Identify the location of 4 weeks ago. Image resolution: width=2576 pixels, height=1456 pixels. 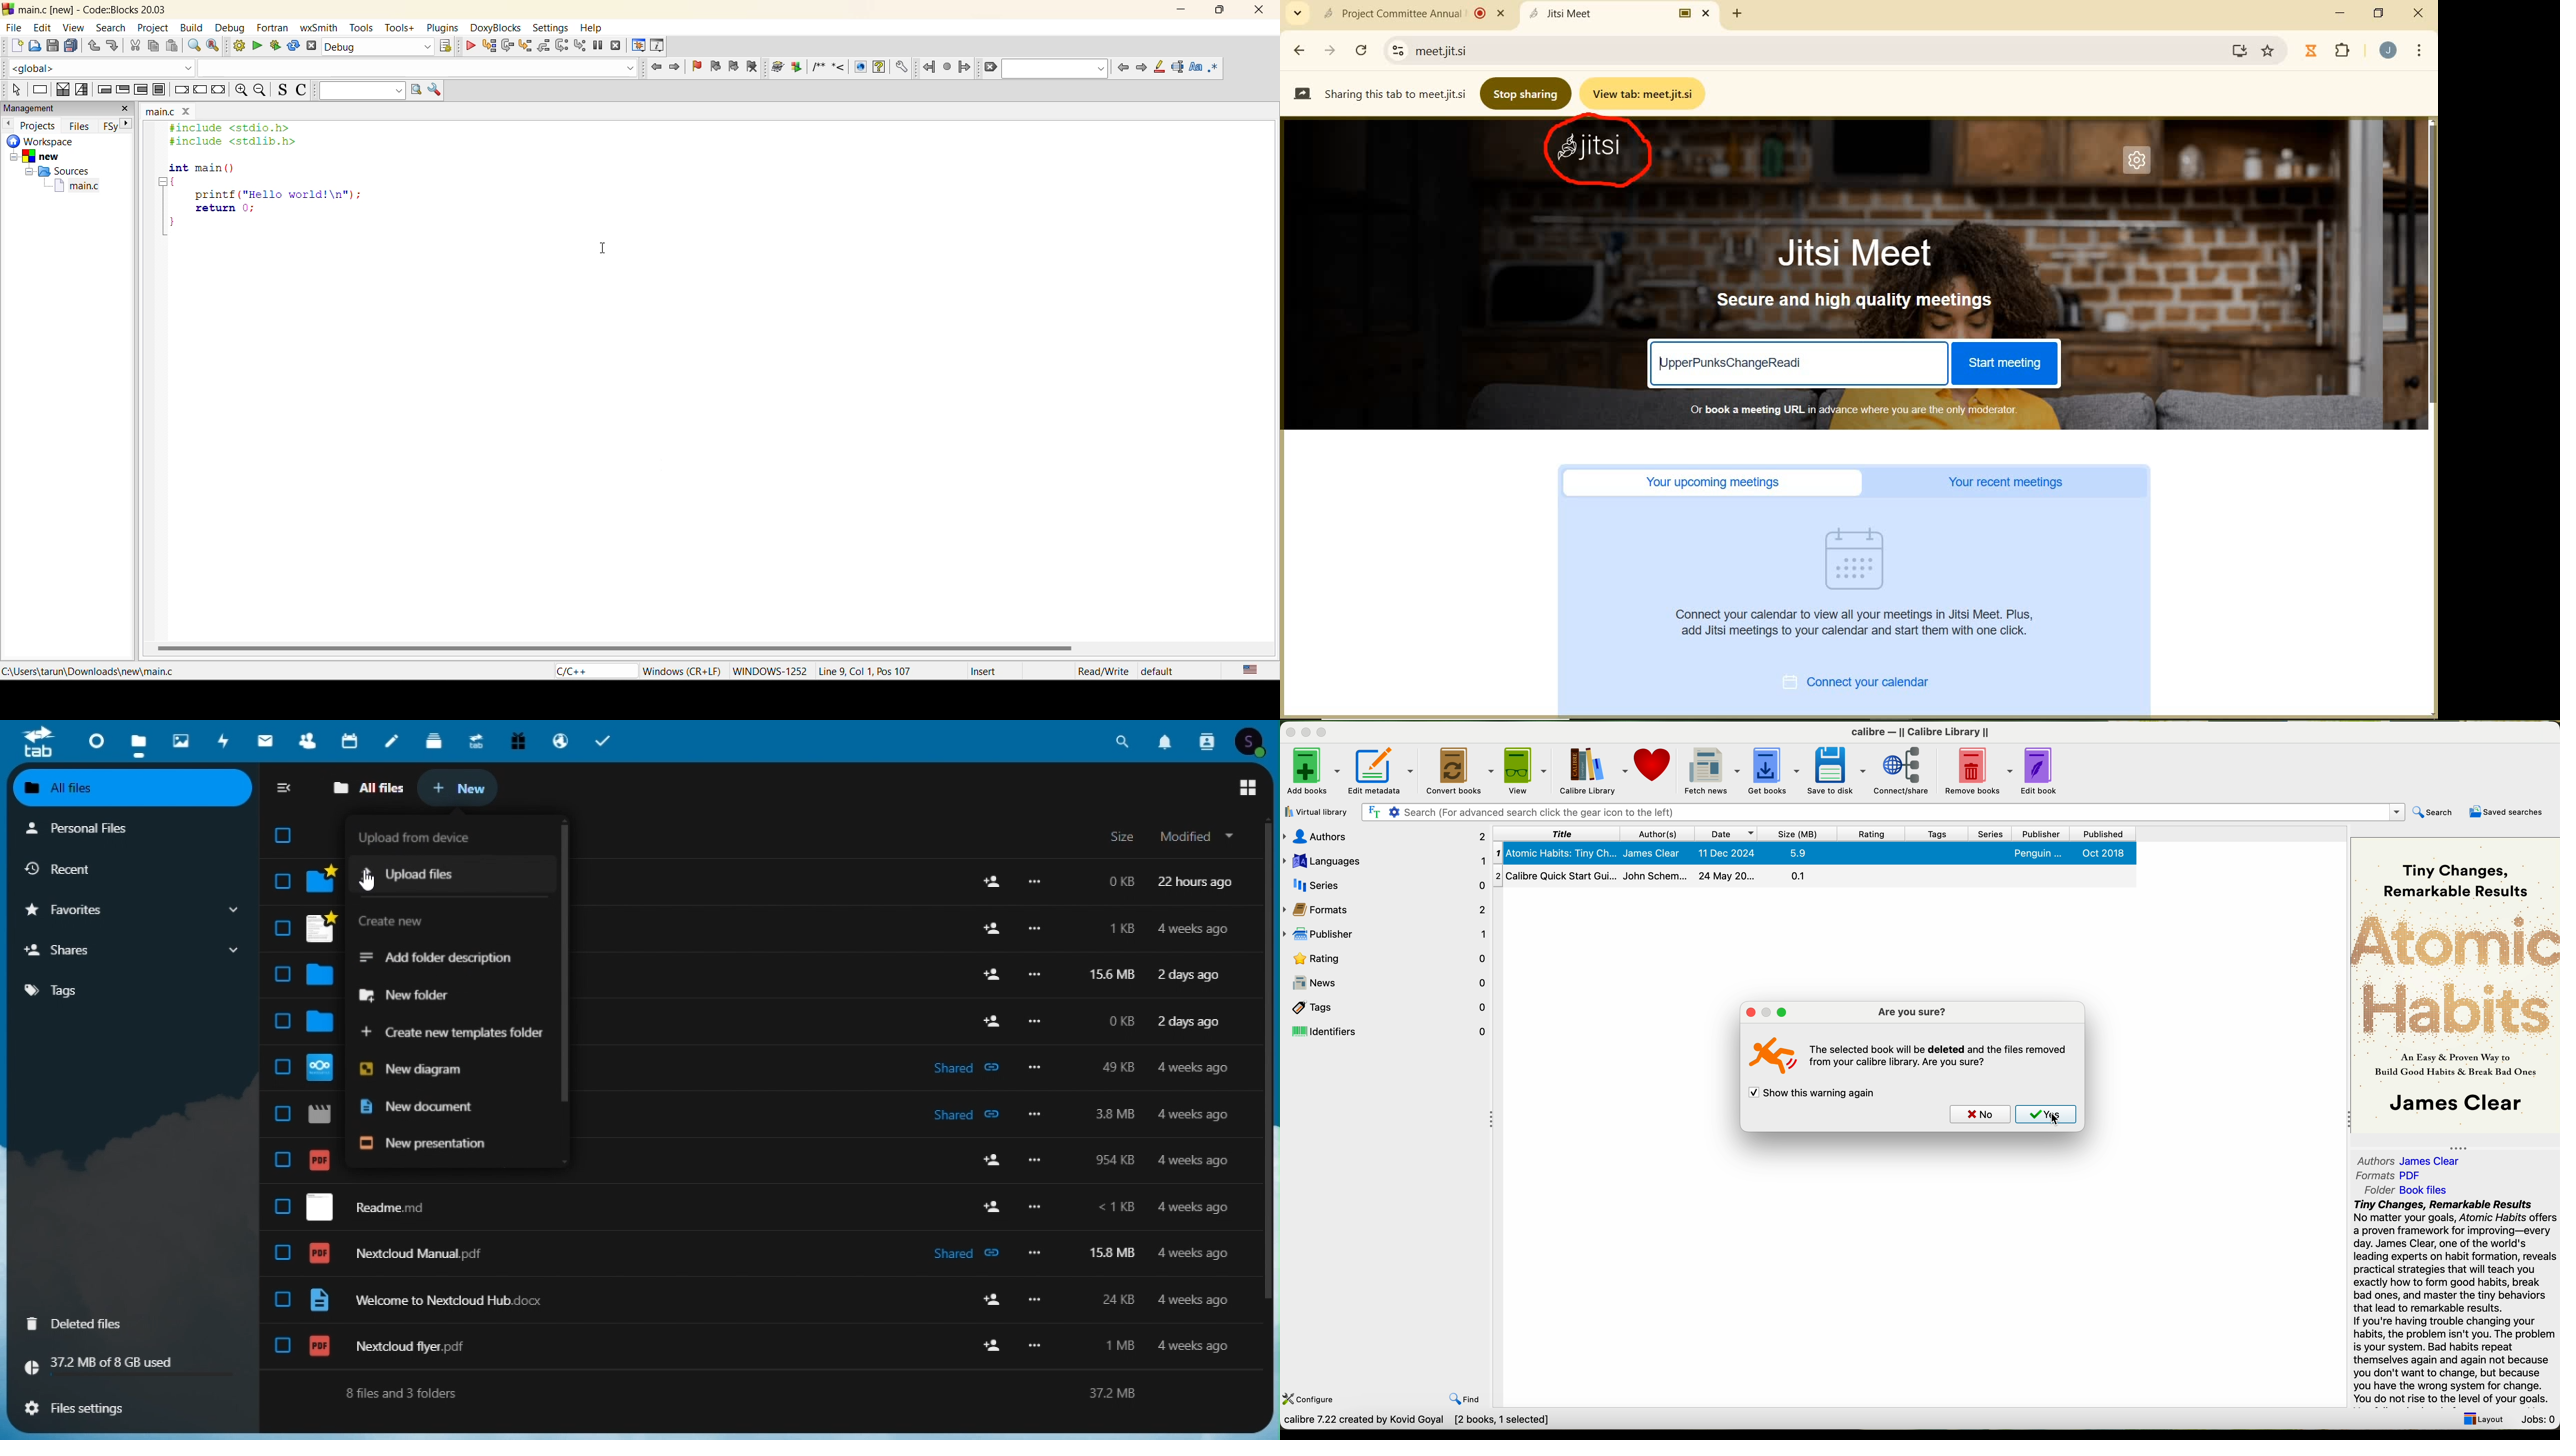
(1195, 1346).